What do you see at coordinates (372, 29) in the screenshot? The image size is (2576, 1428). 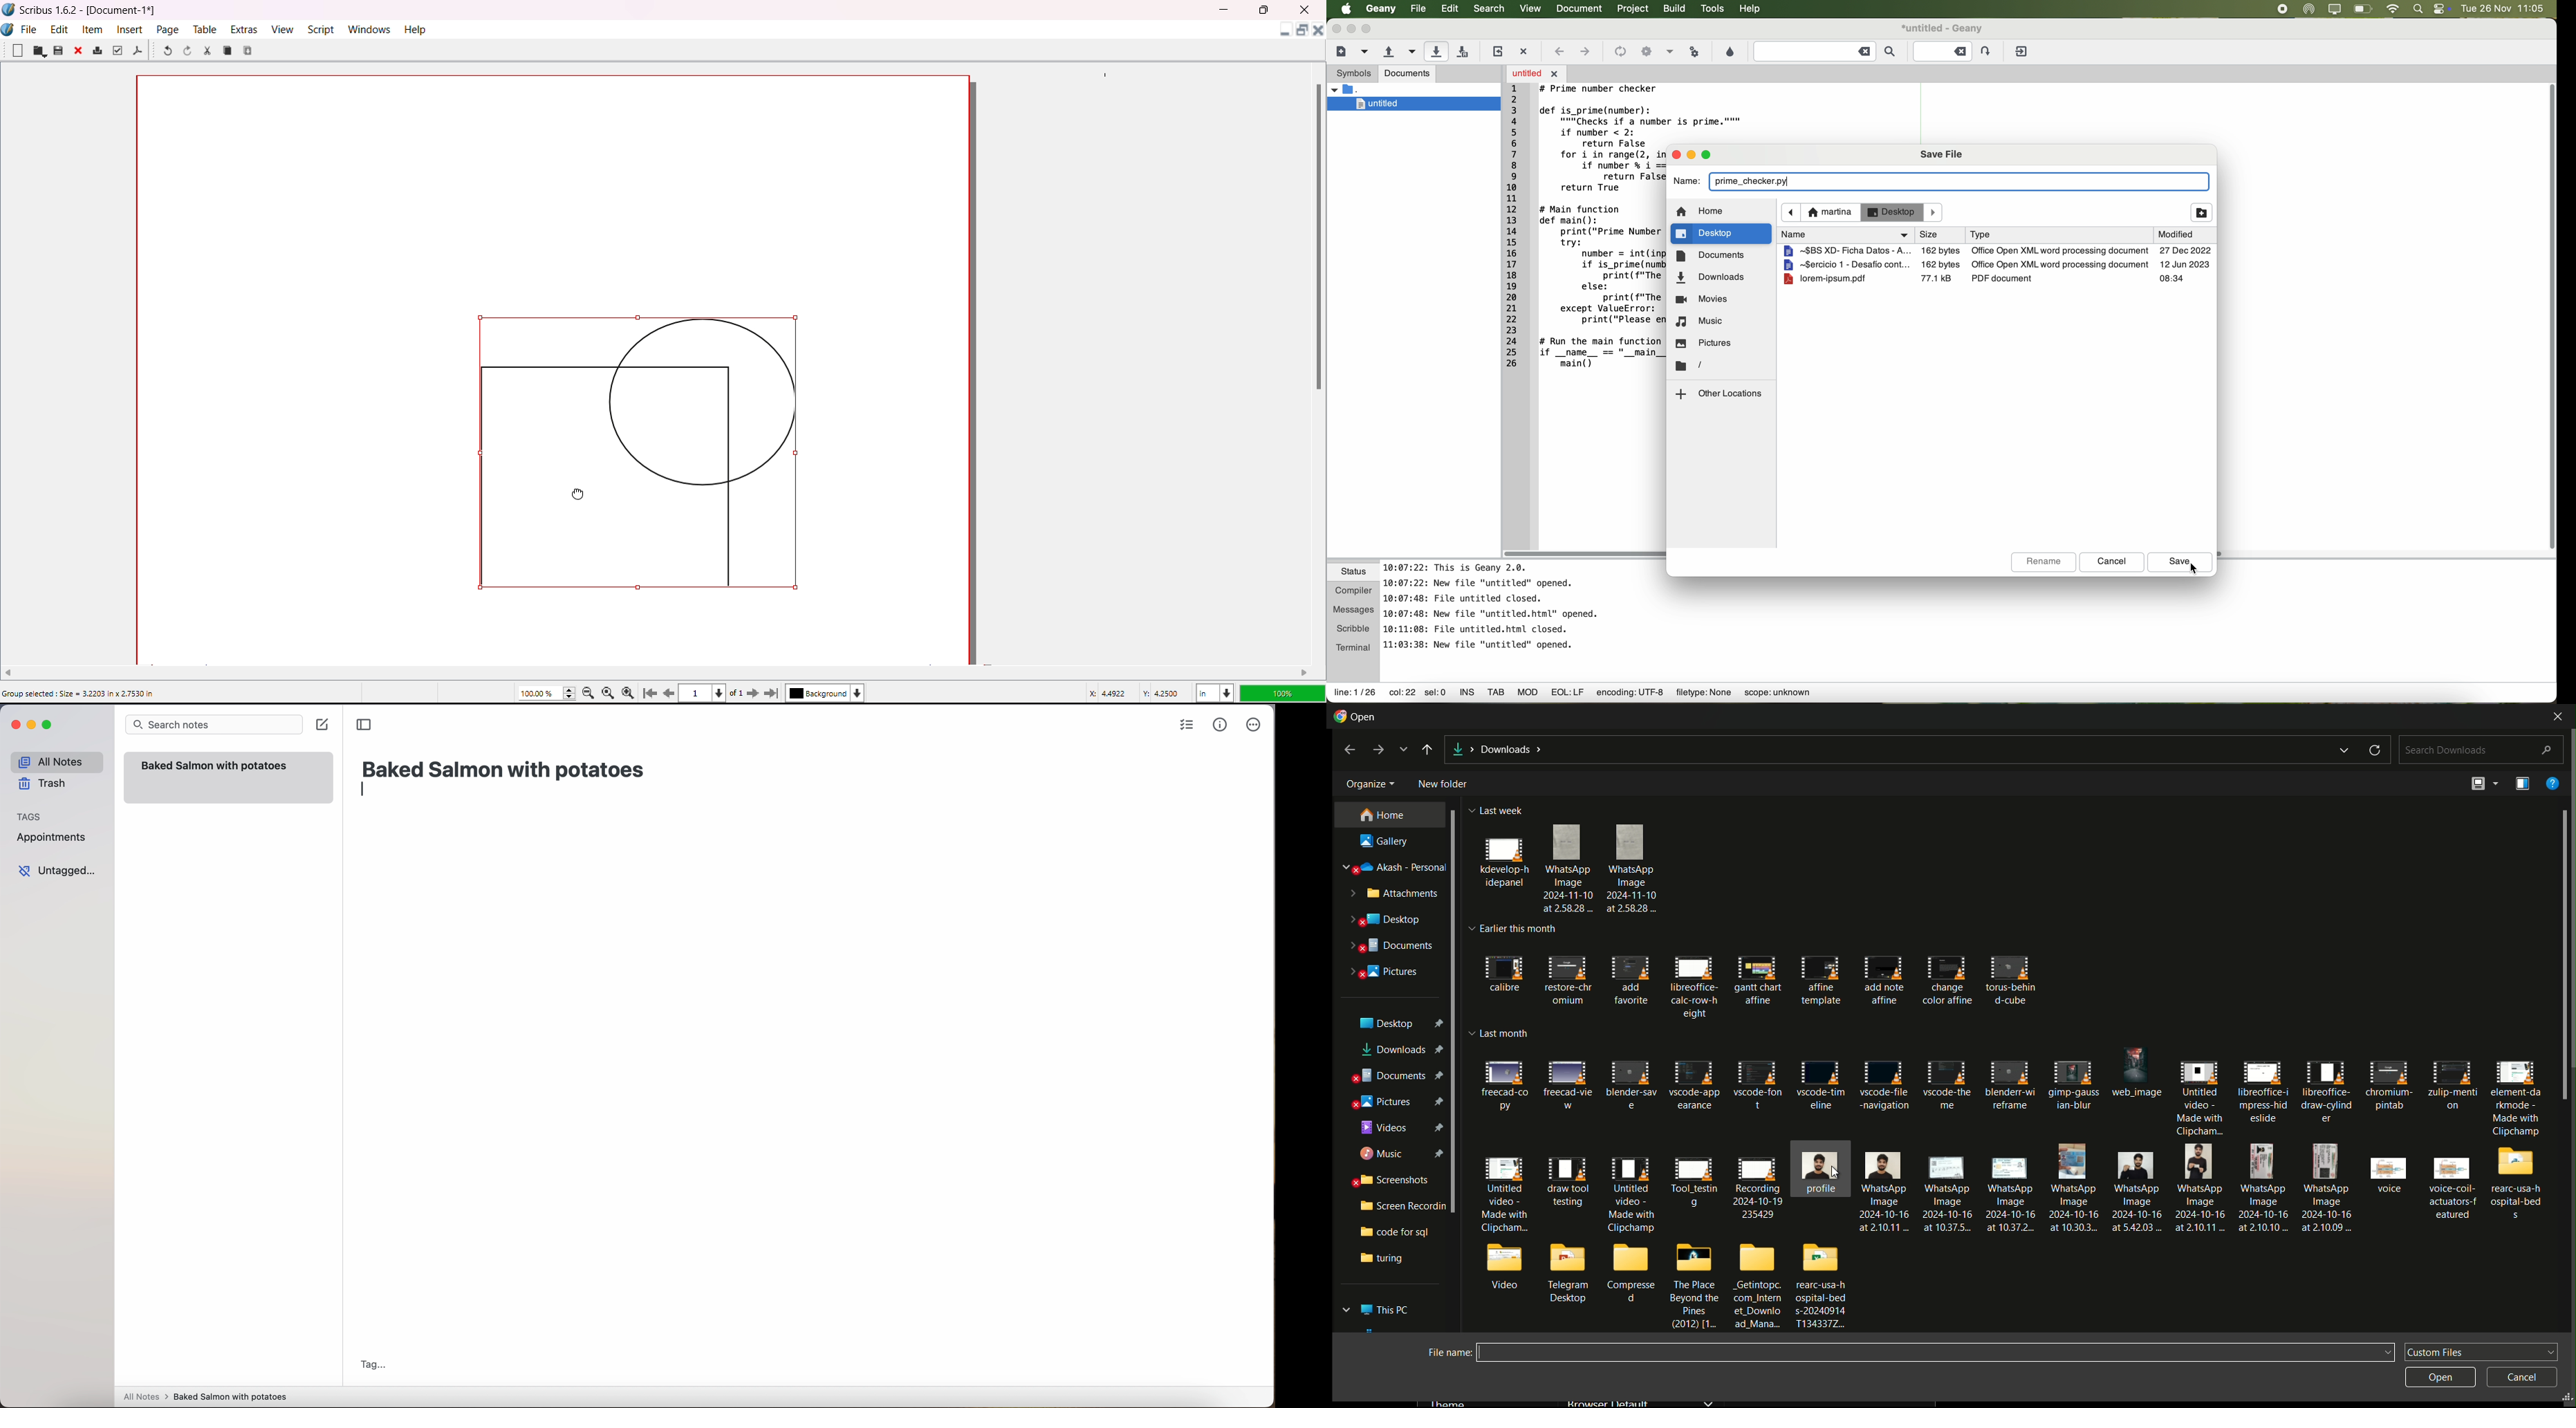 I see `Windows` at bounding box center [372, 29].